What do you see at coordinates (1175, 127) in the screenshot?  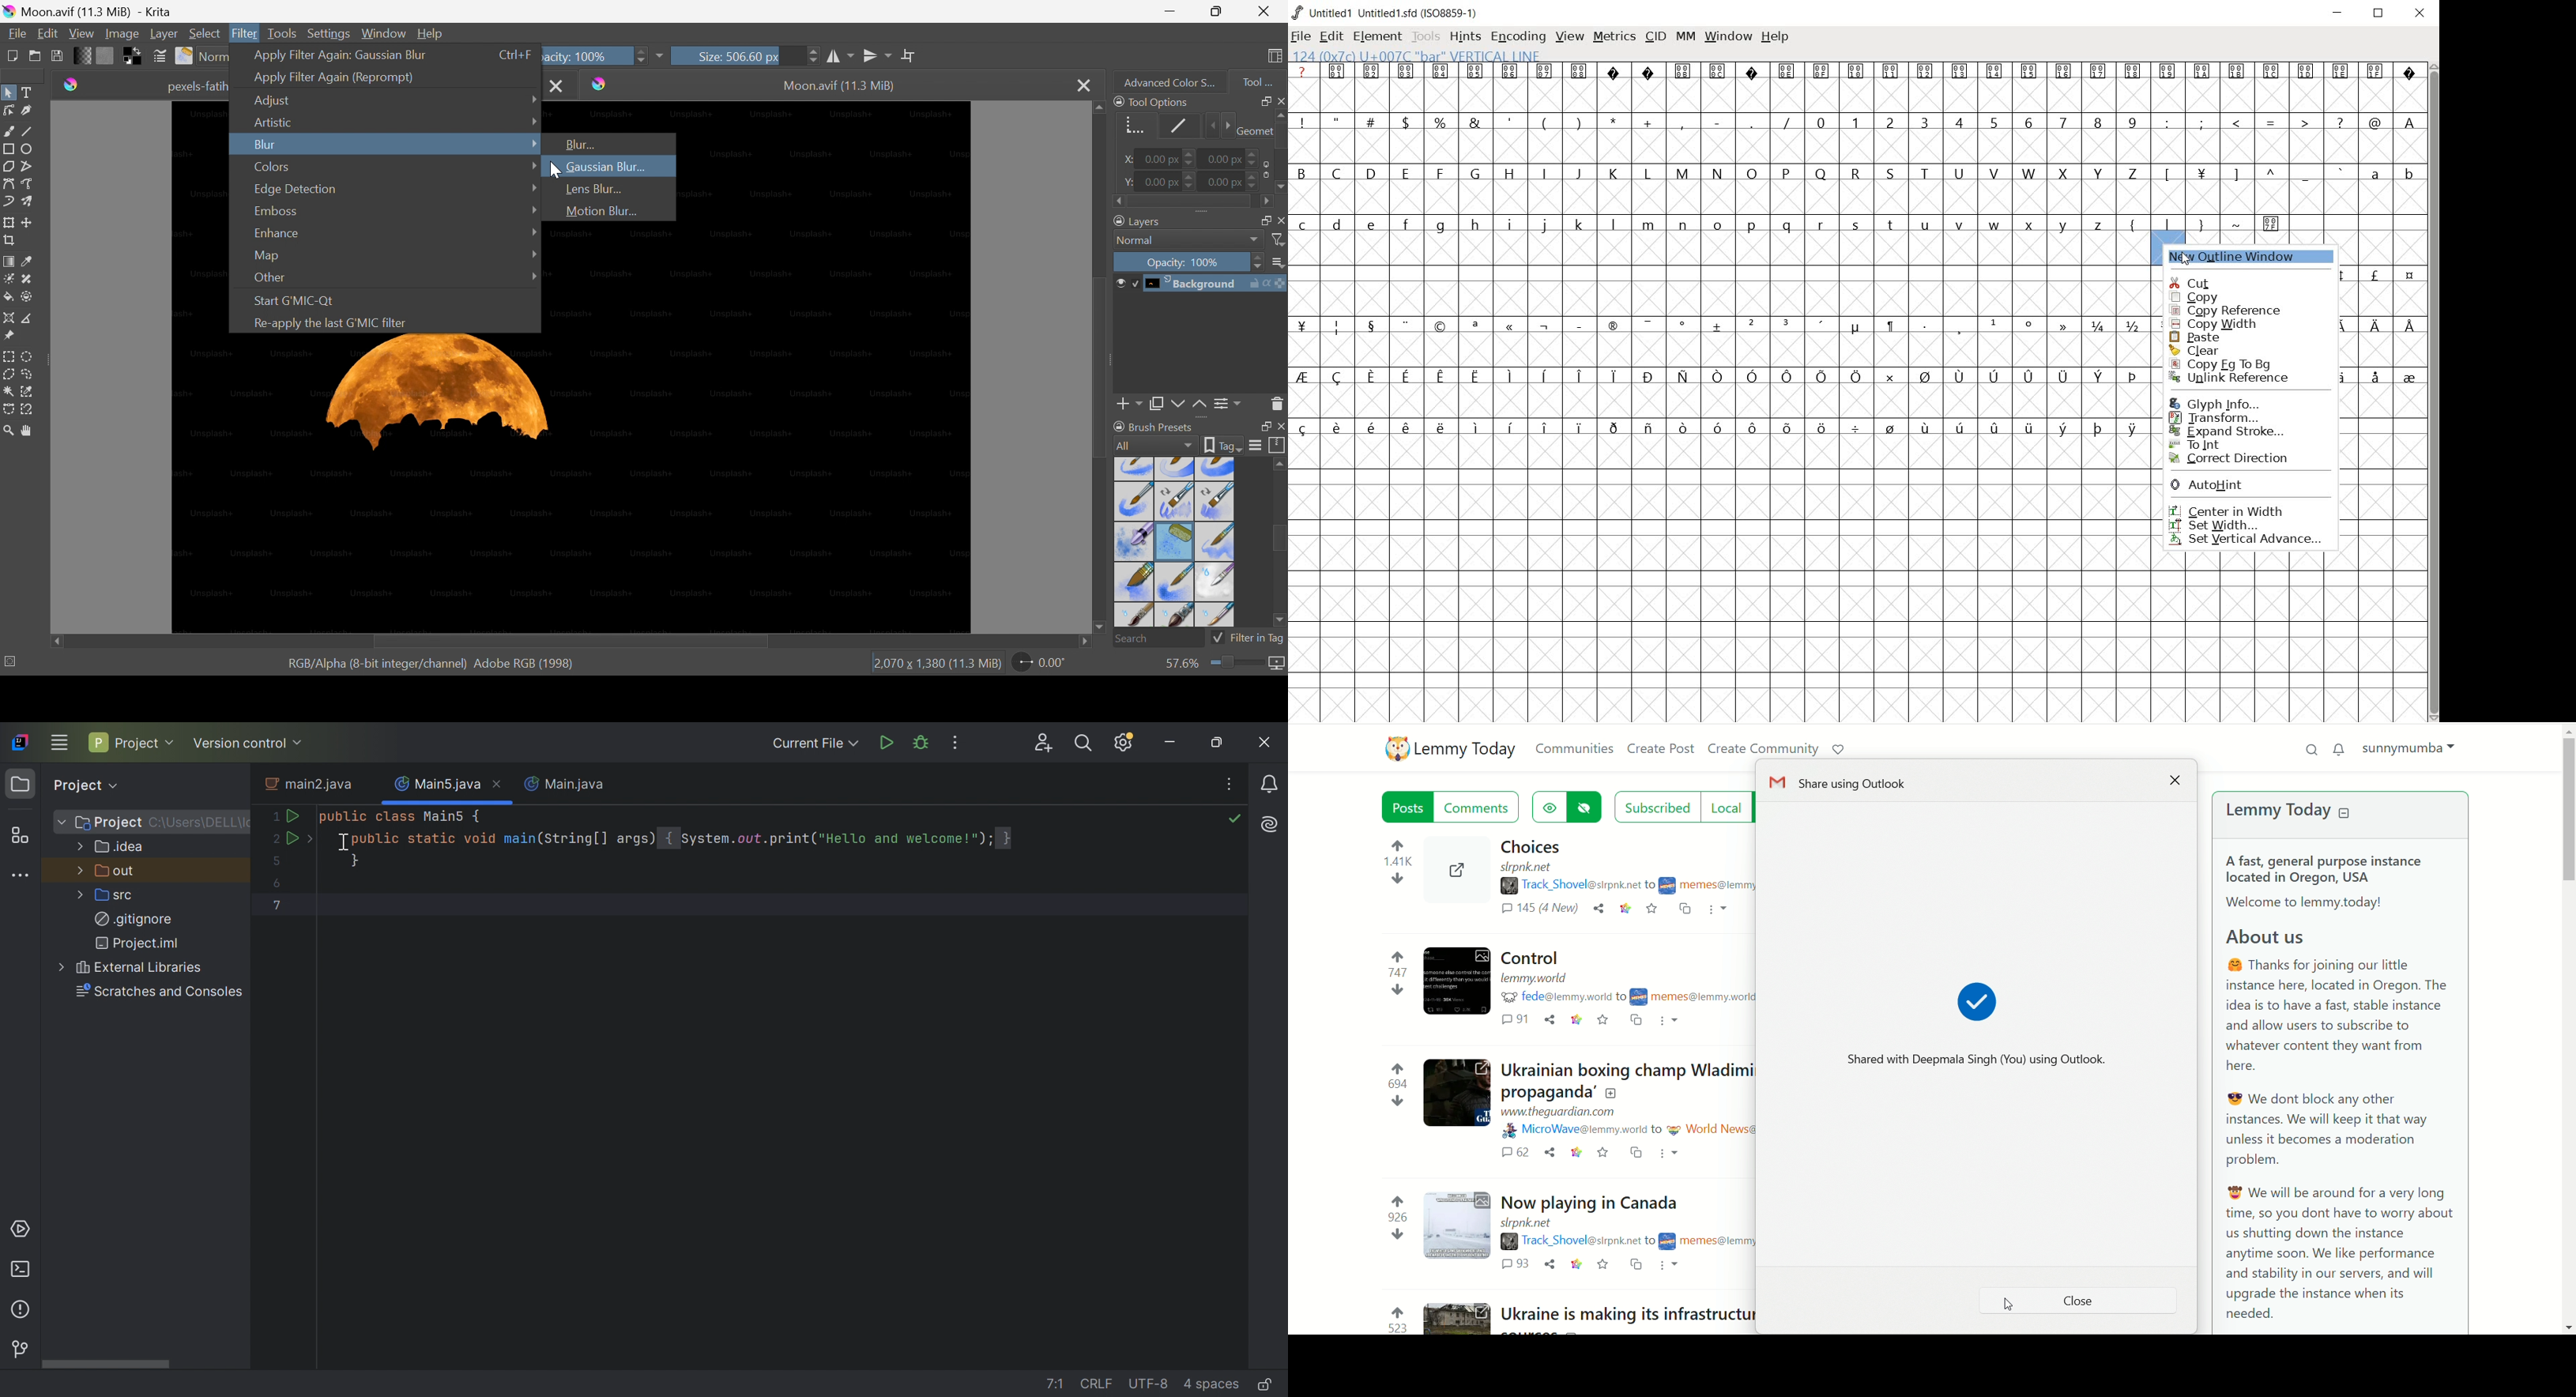 I see `Stroke` at bounding box center [1175, 127].